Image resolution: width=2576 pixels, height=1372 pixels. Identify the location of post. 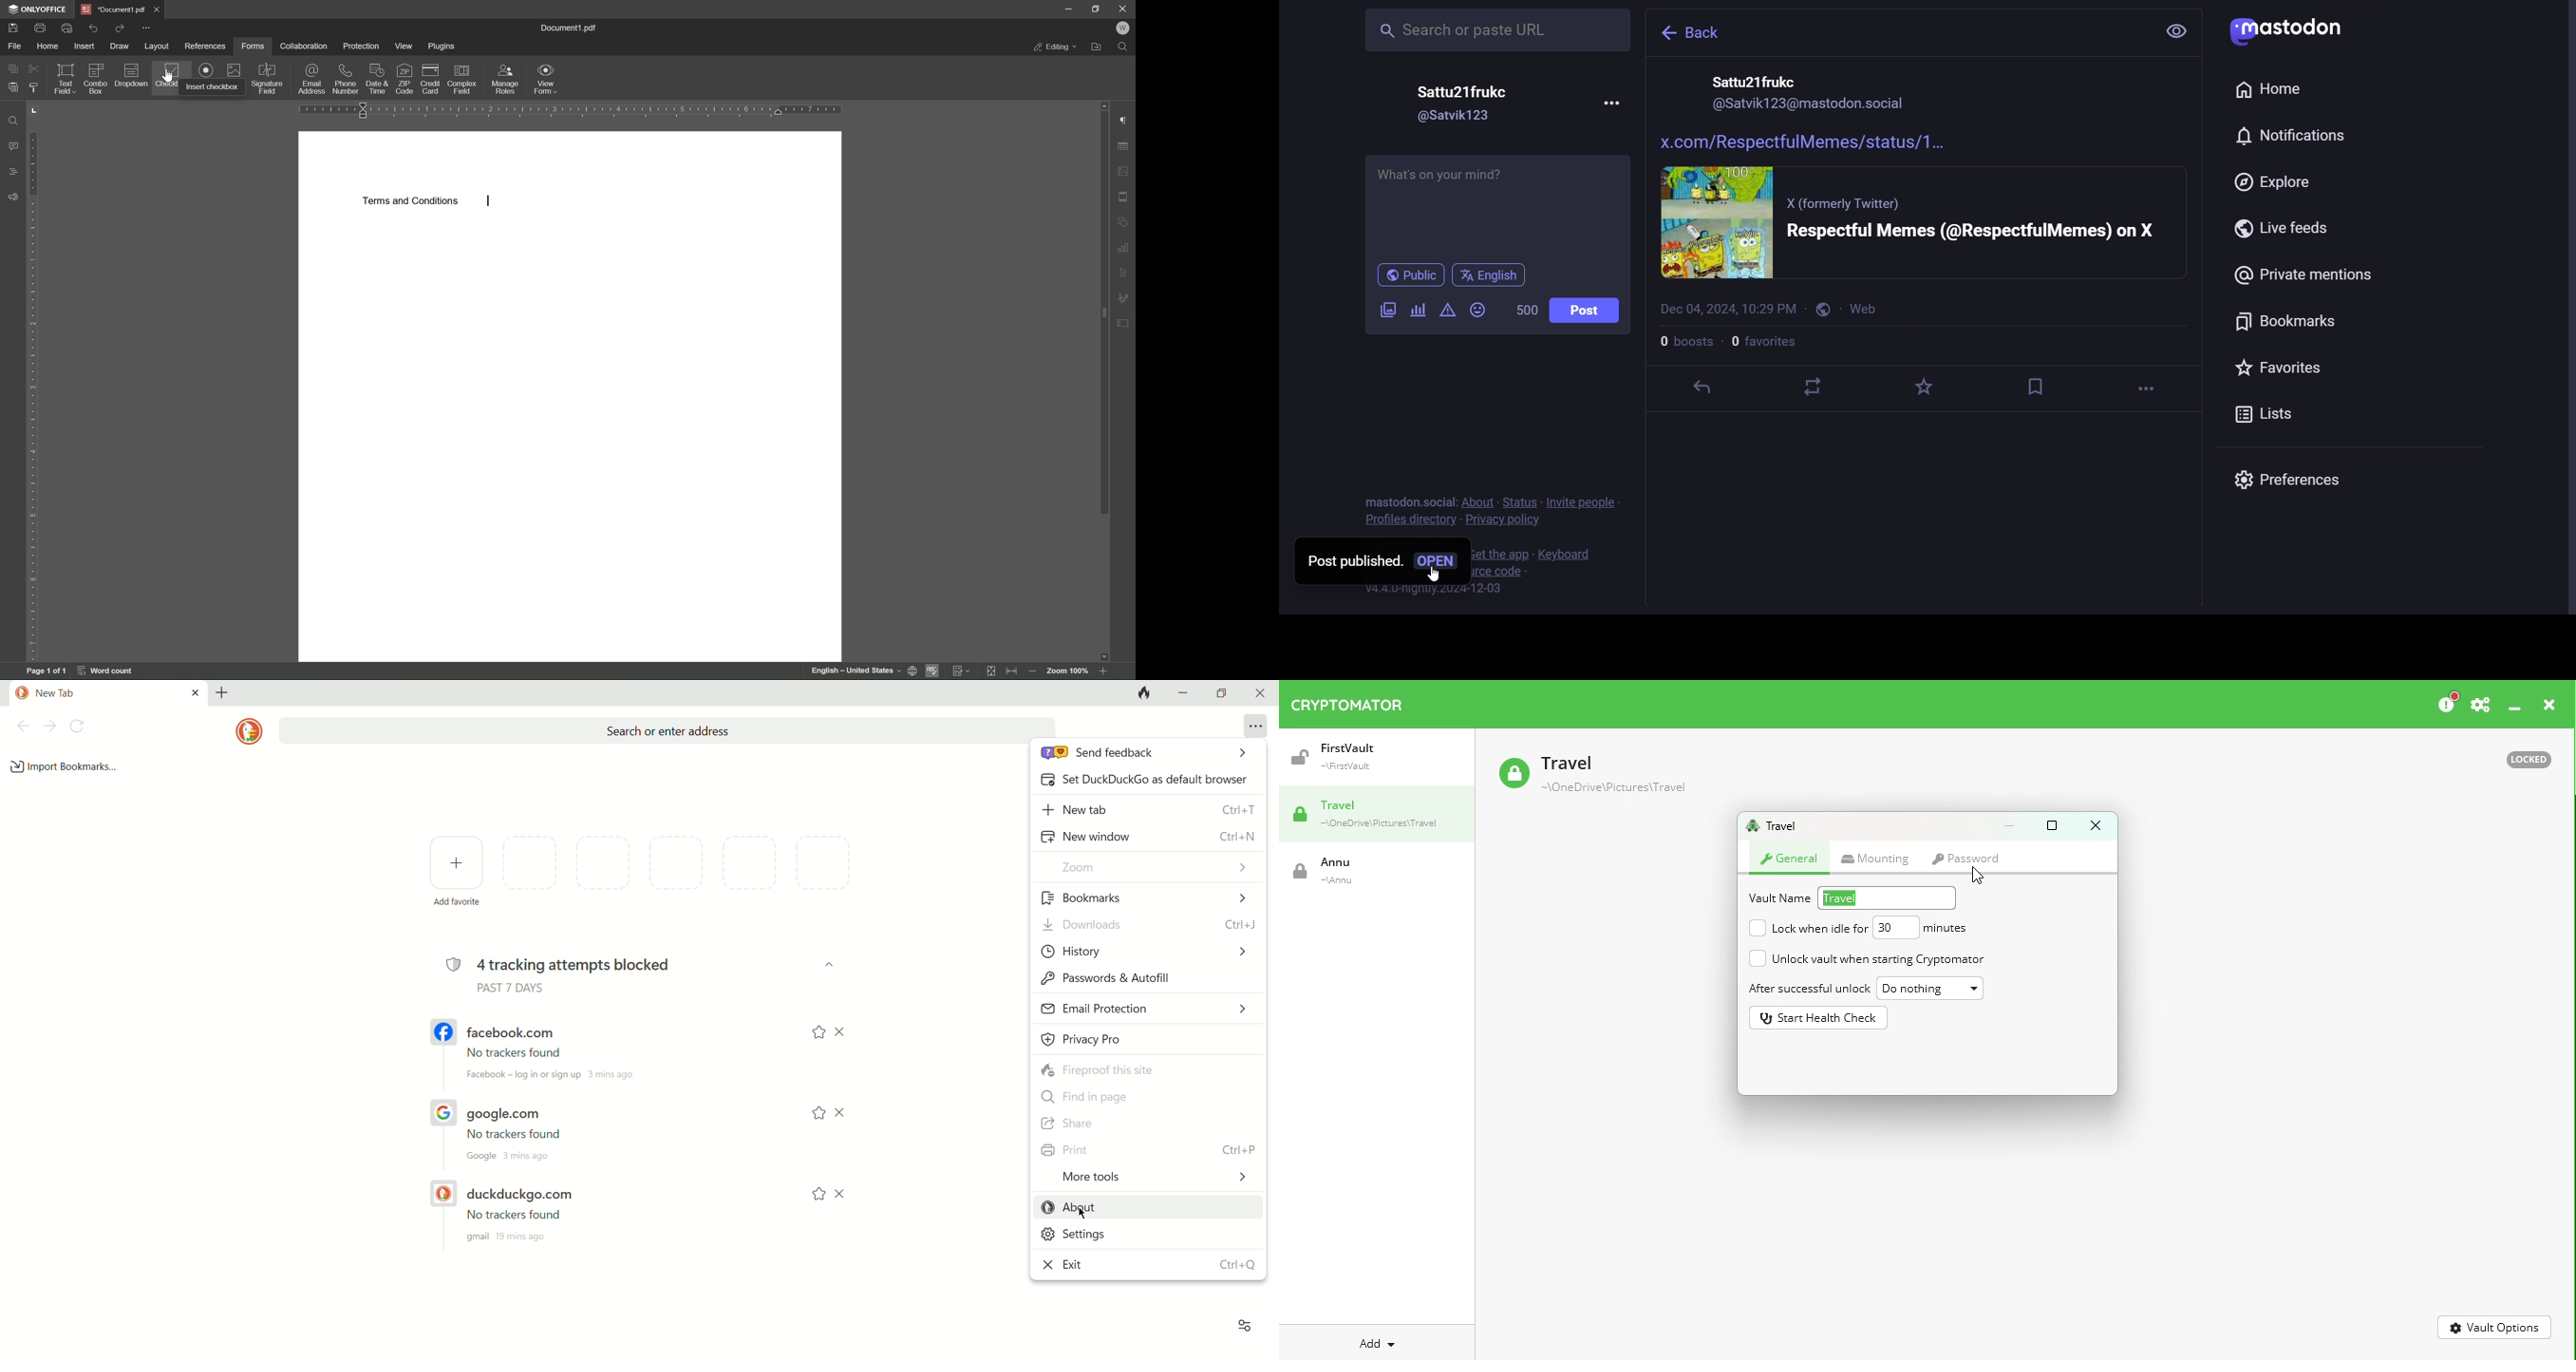
(1584, 311).